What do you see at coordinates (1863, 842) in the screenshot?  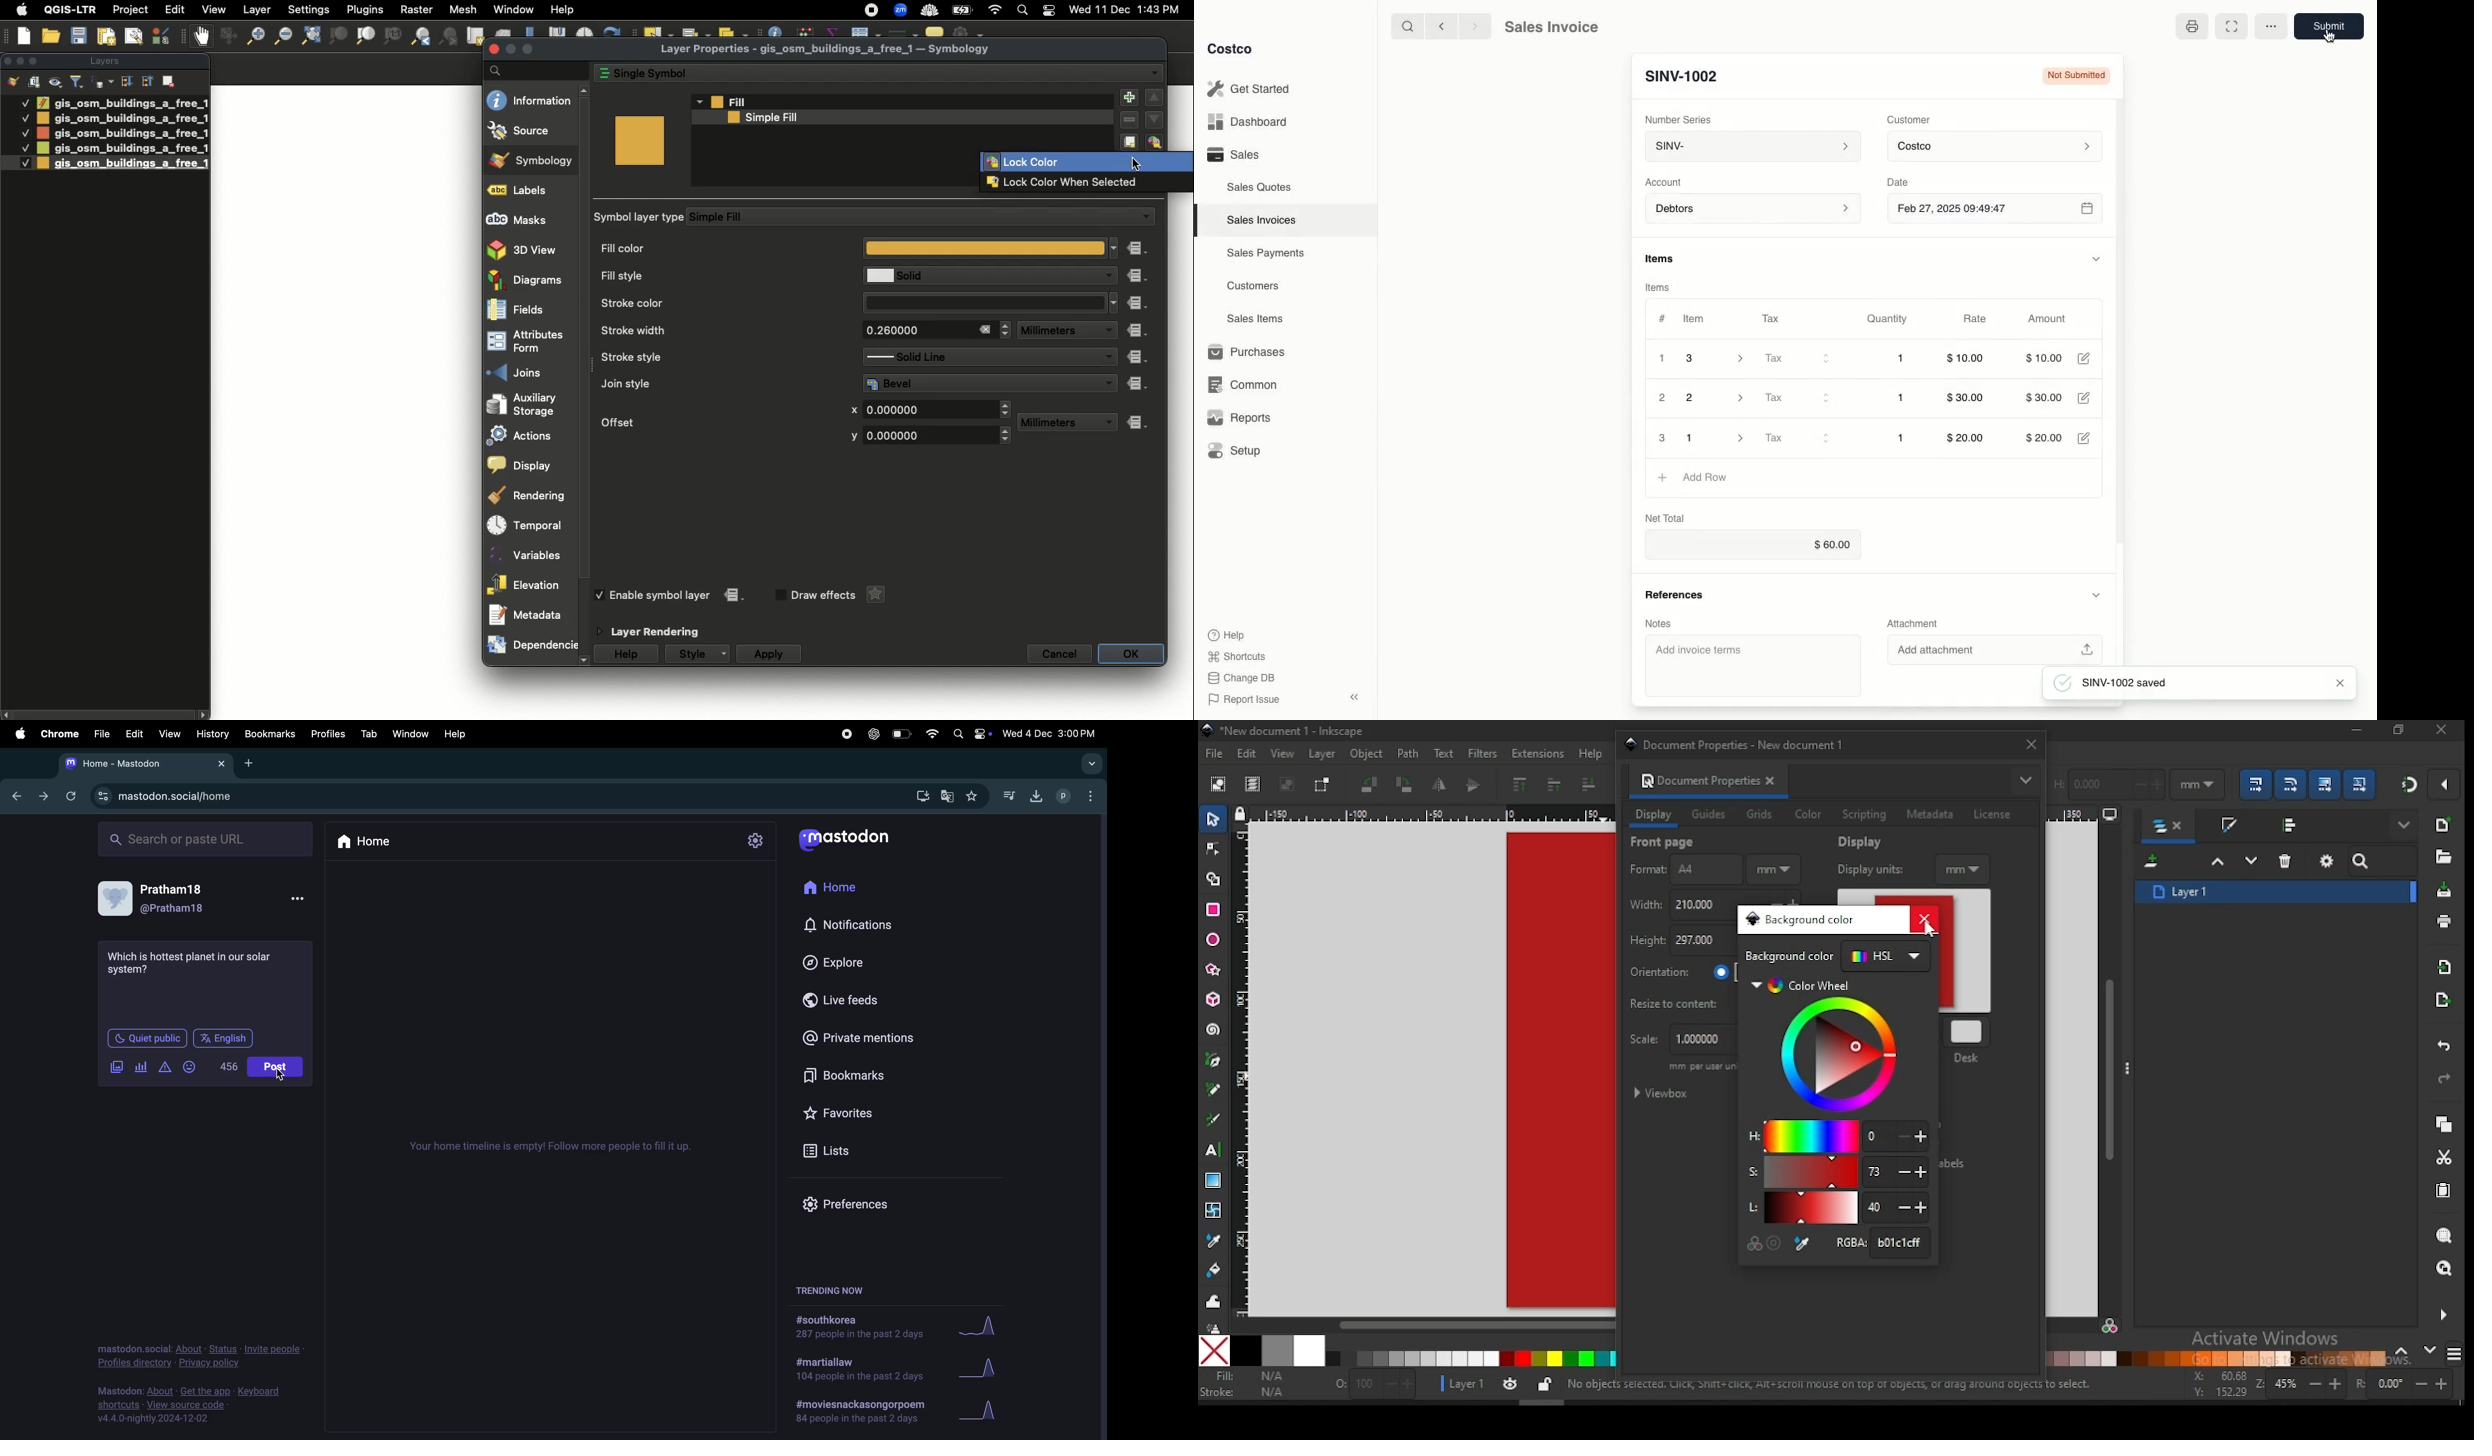 I see `display` at bounding box center [1863, 842].